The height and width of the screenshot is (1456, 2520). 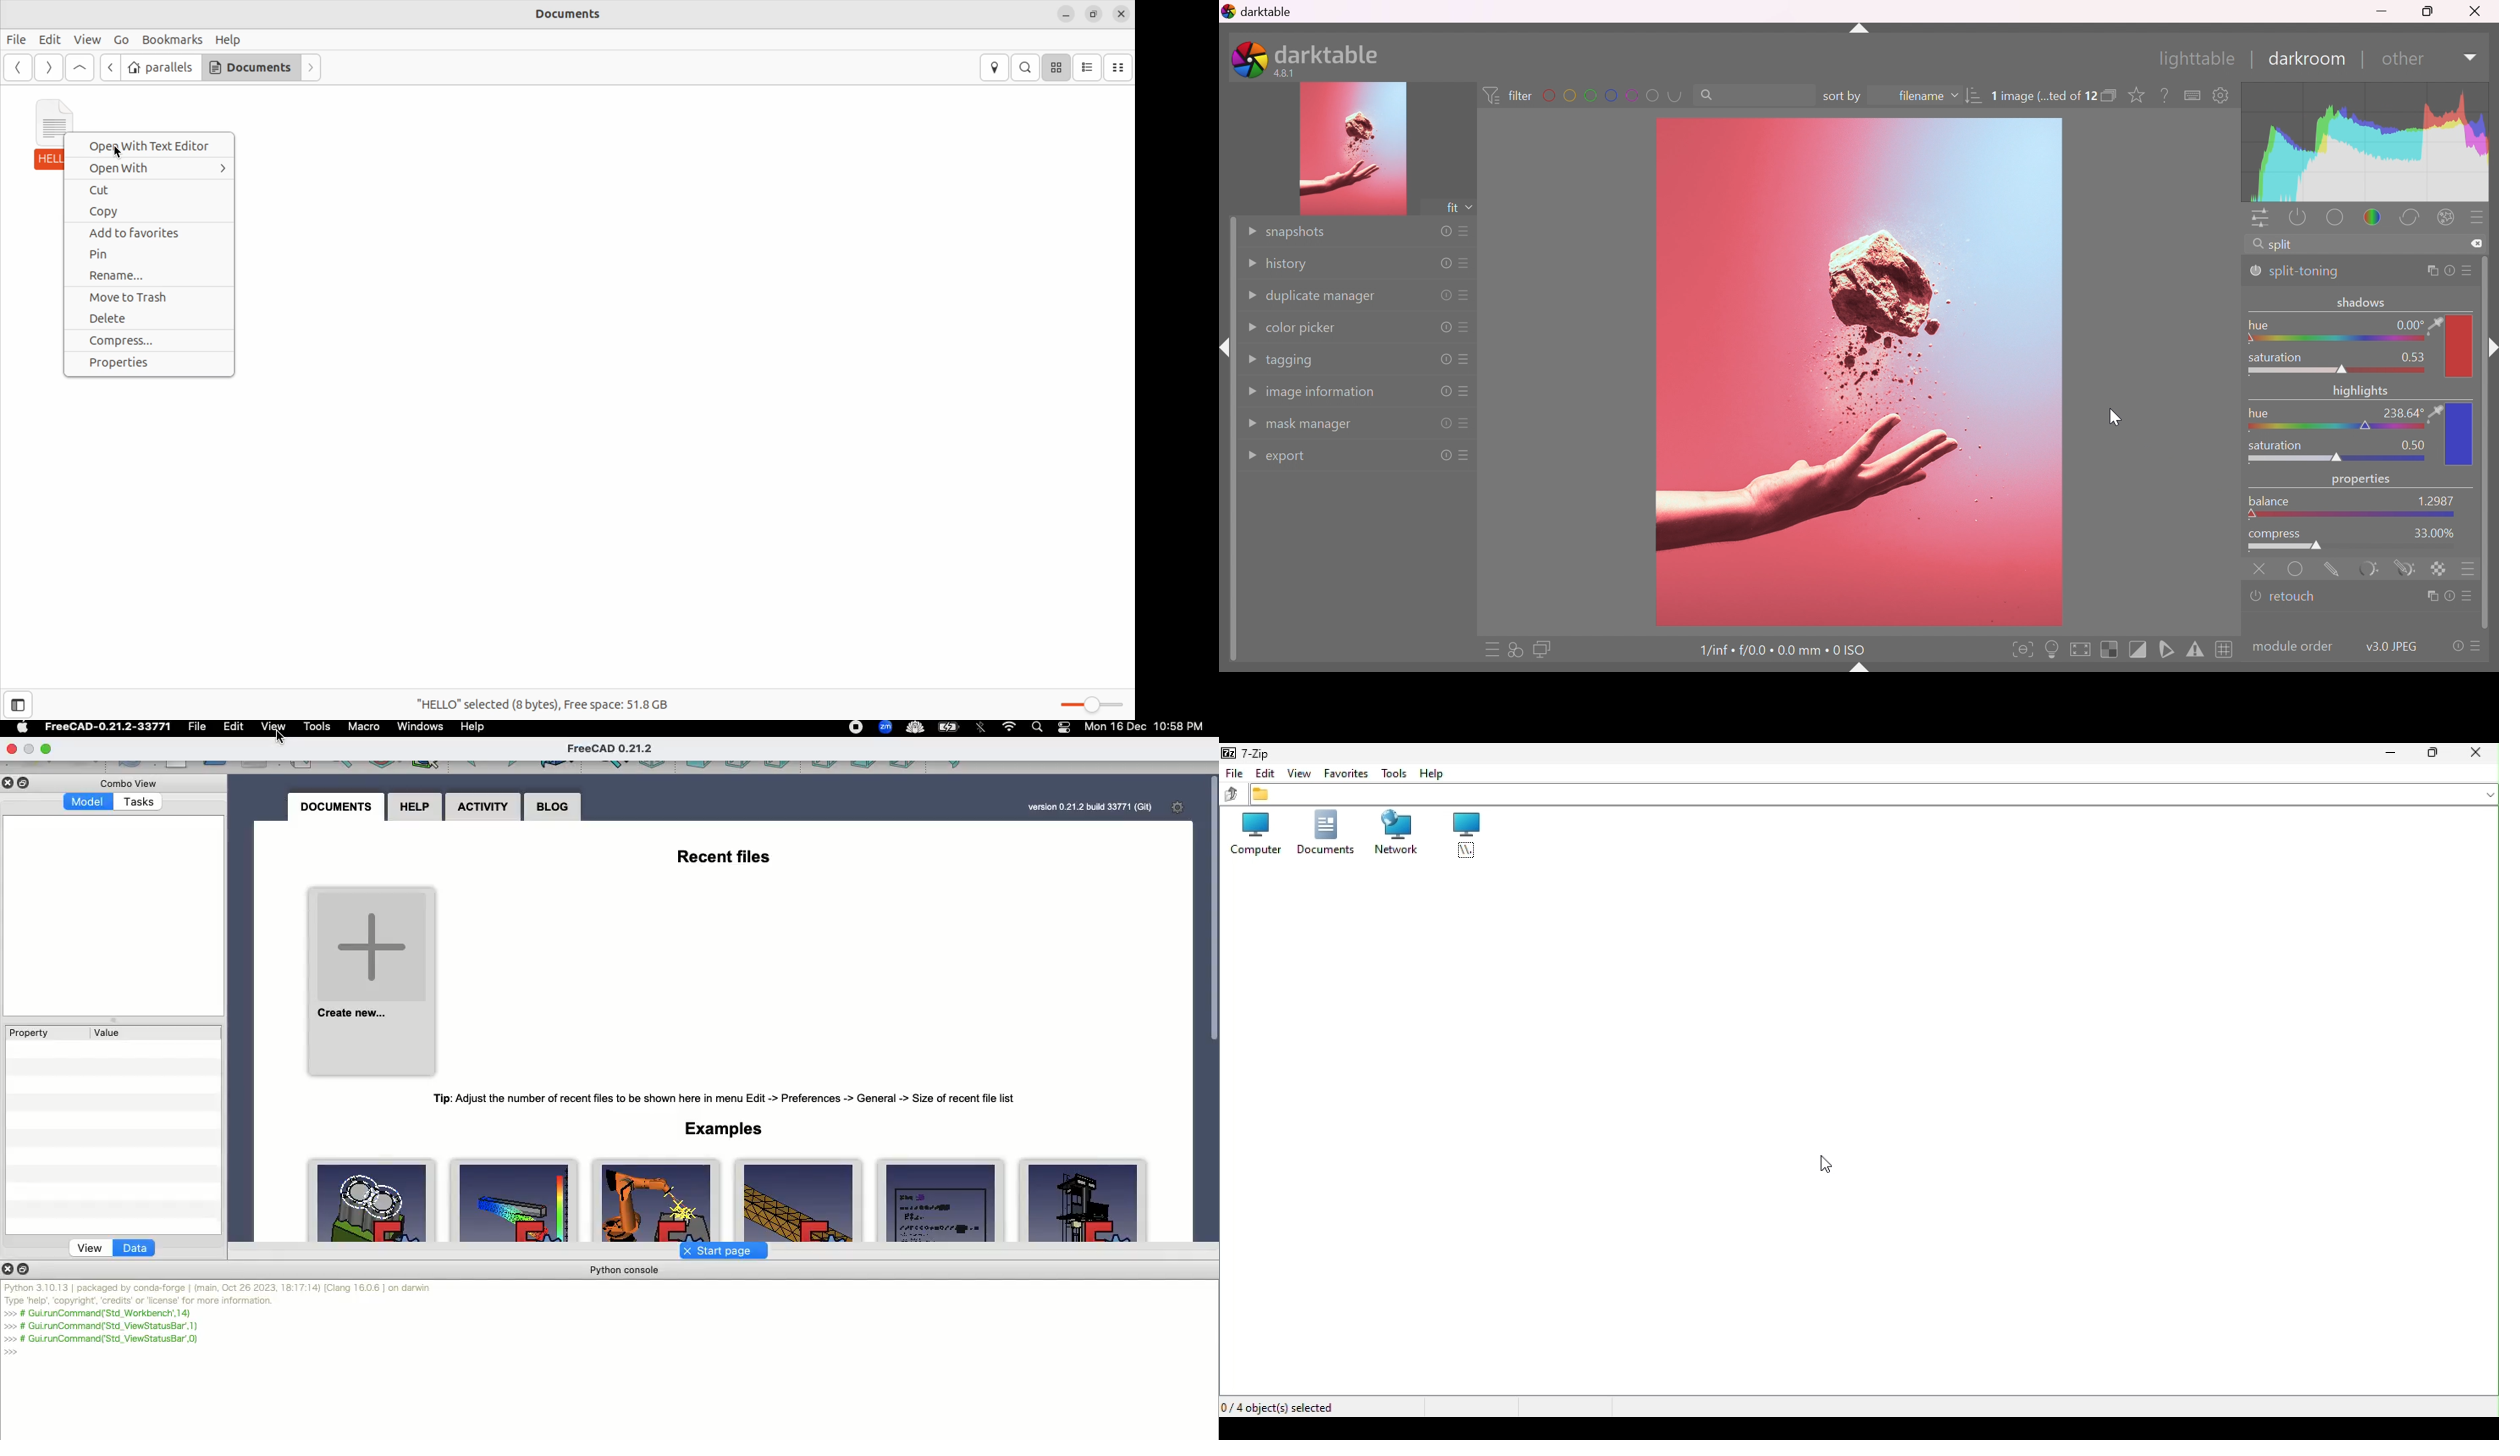 What do you see at coordinates (1253, 295) in the screenshot?
I see `Drop Down` at bounding box center [1253, 295].